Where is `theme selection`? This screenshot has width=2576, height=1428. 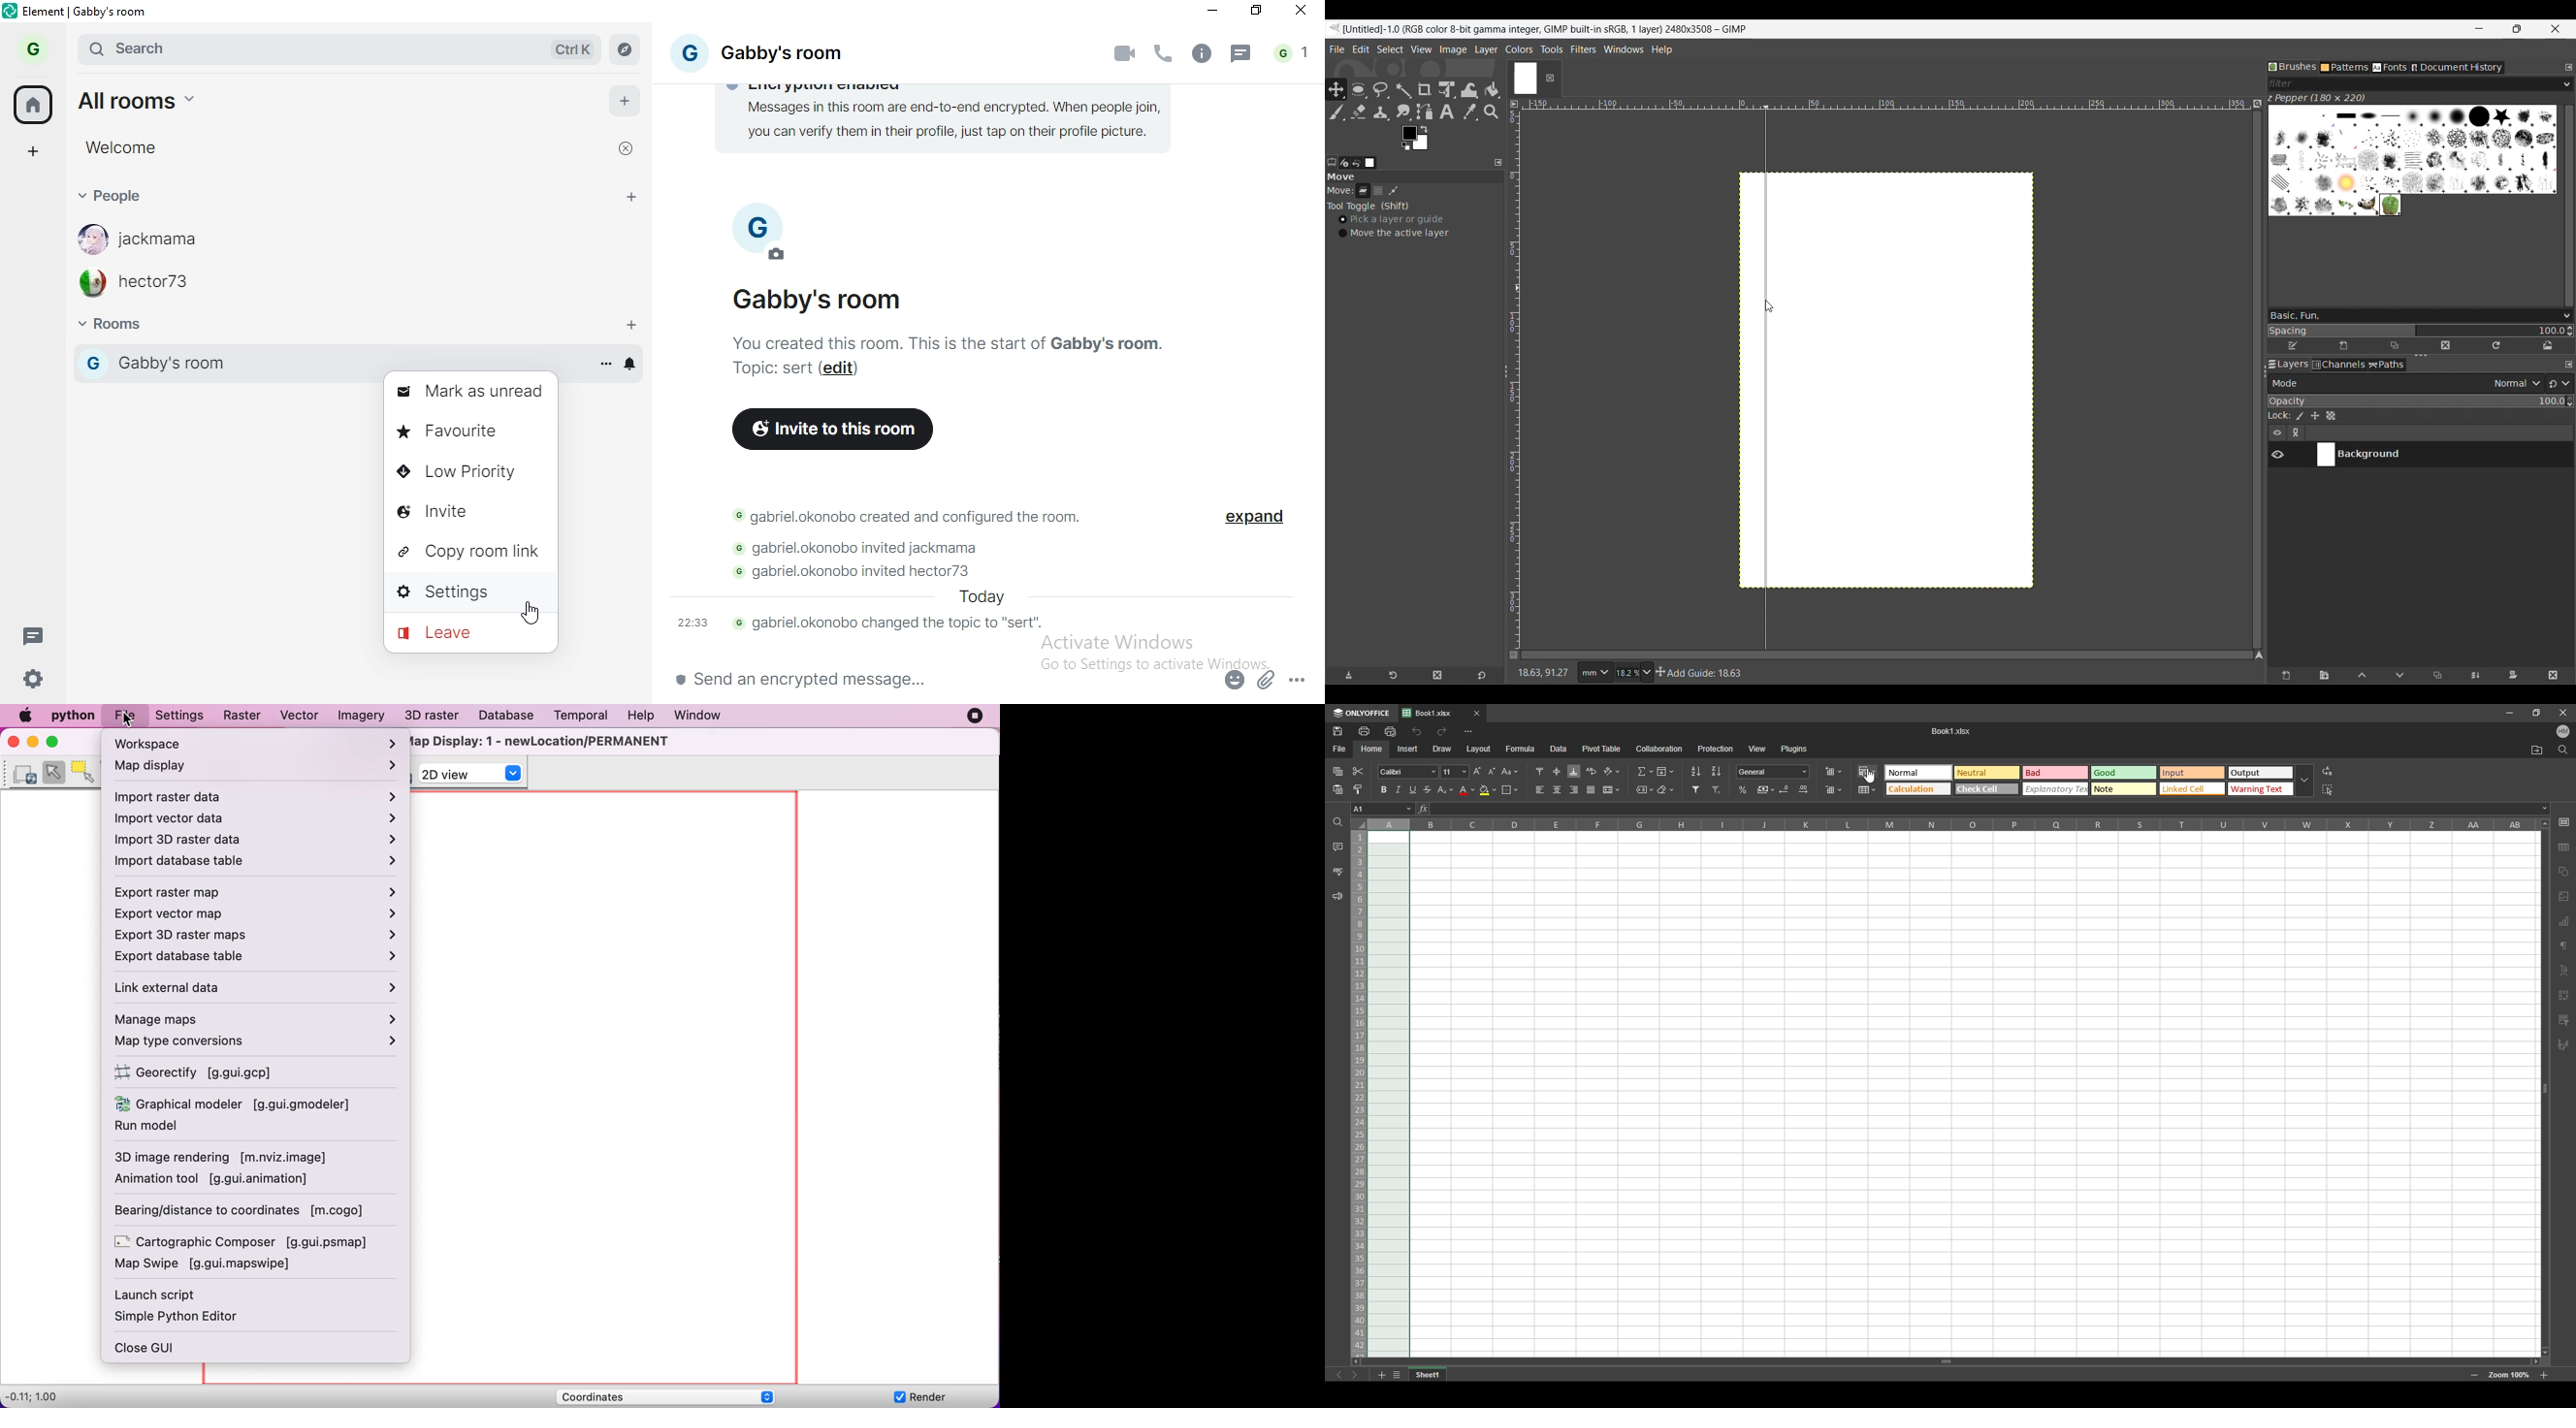 theme selection is located at coordinates (2088, 781).